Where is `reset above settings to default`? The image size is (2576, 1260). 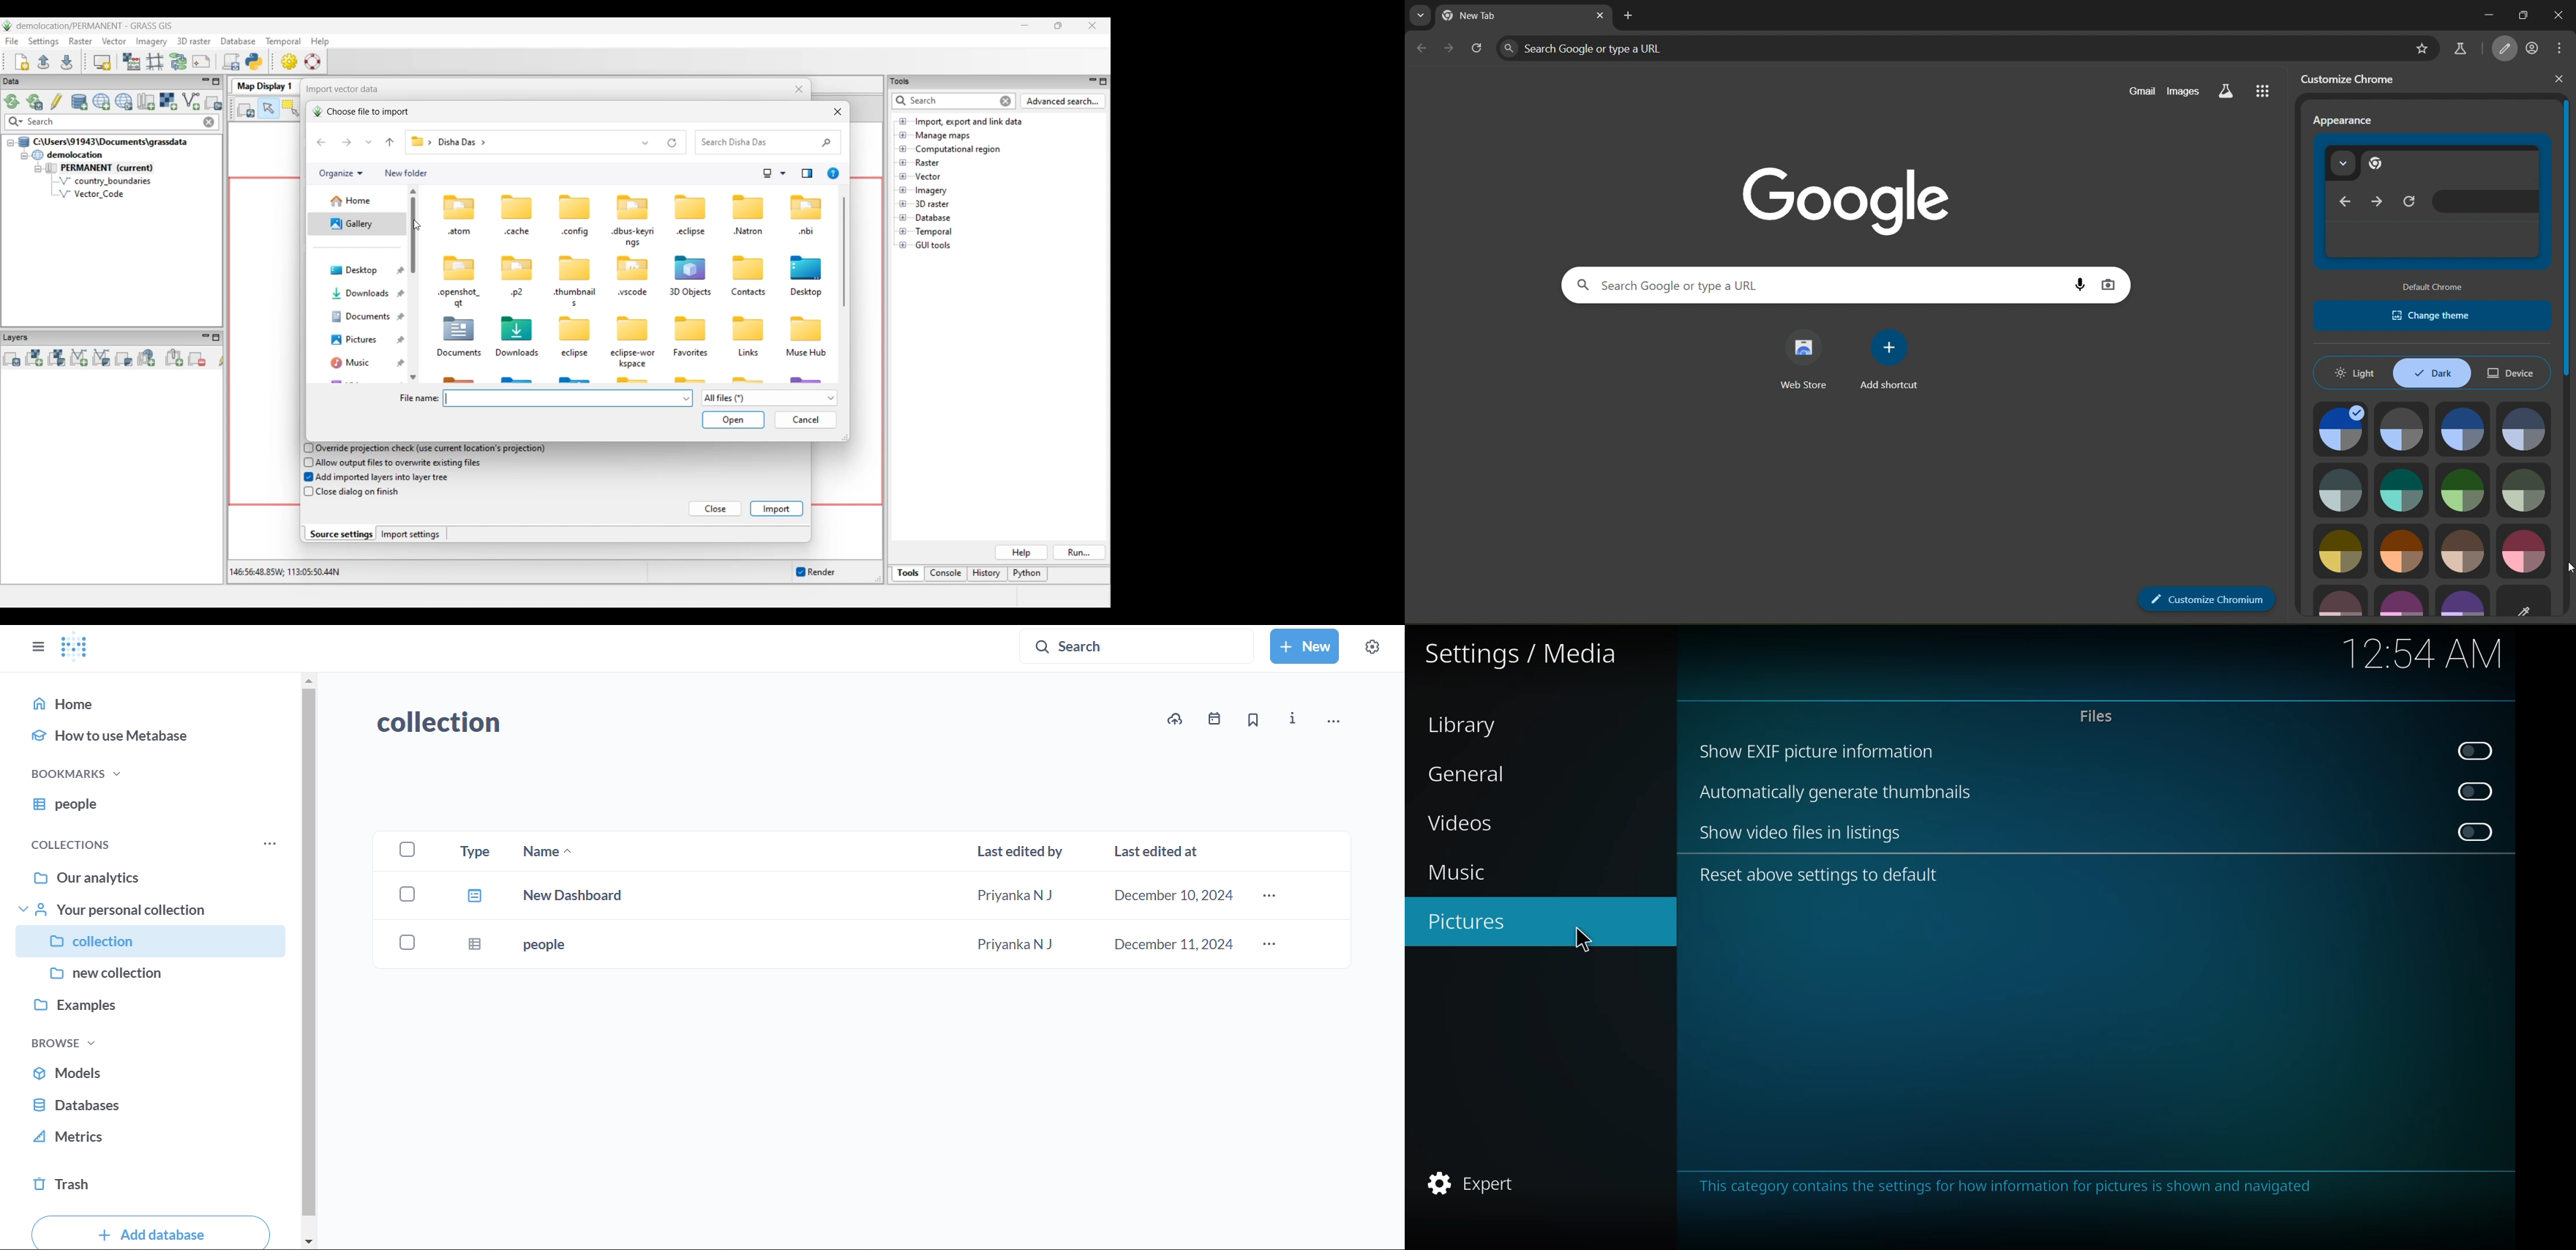 reset above settings to default is located at coordinates (1822, 874).